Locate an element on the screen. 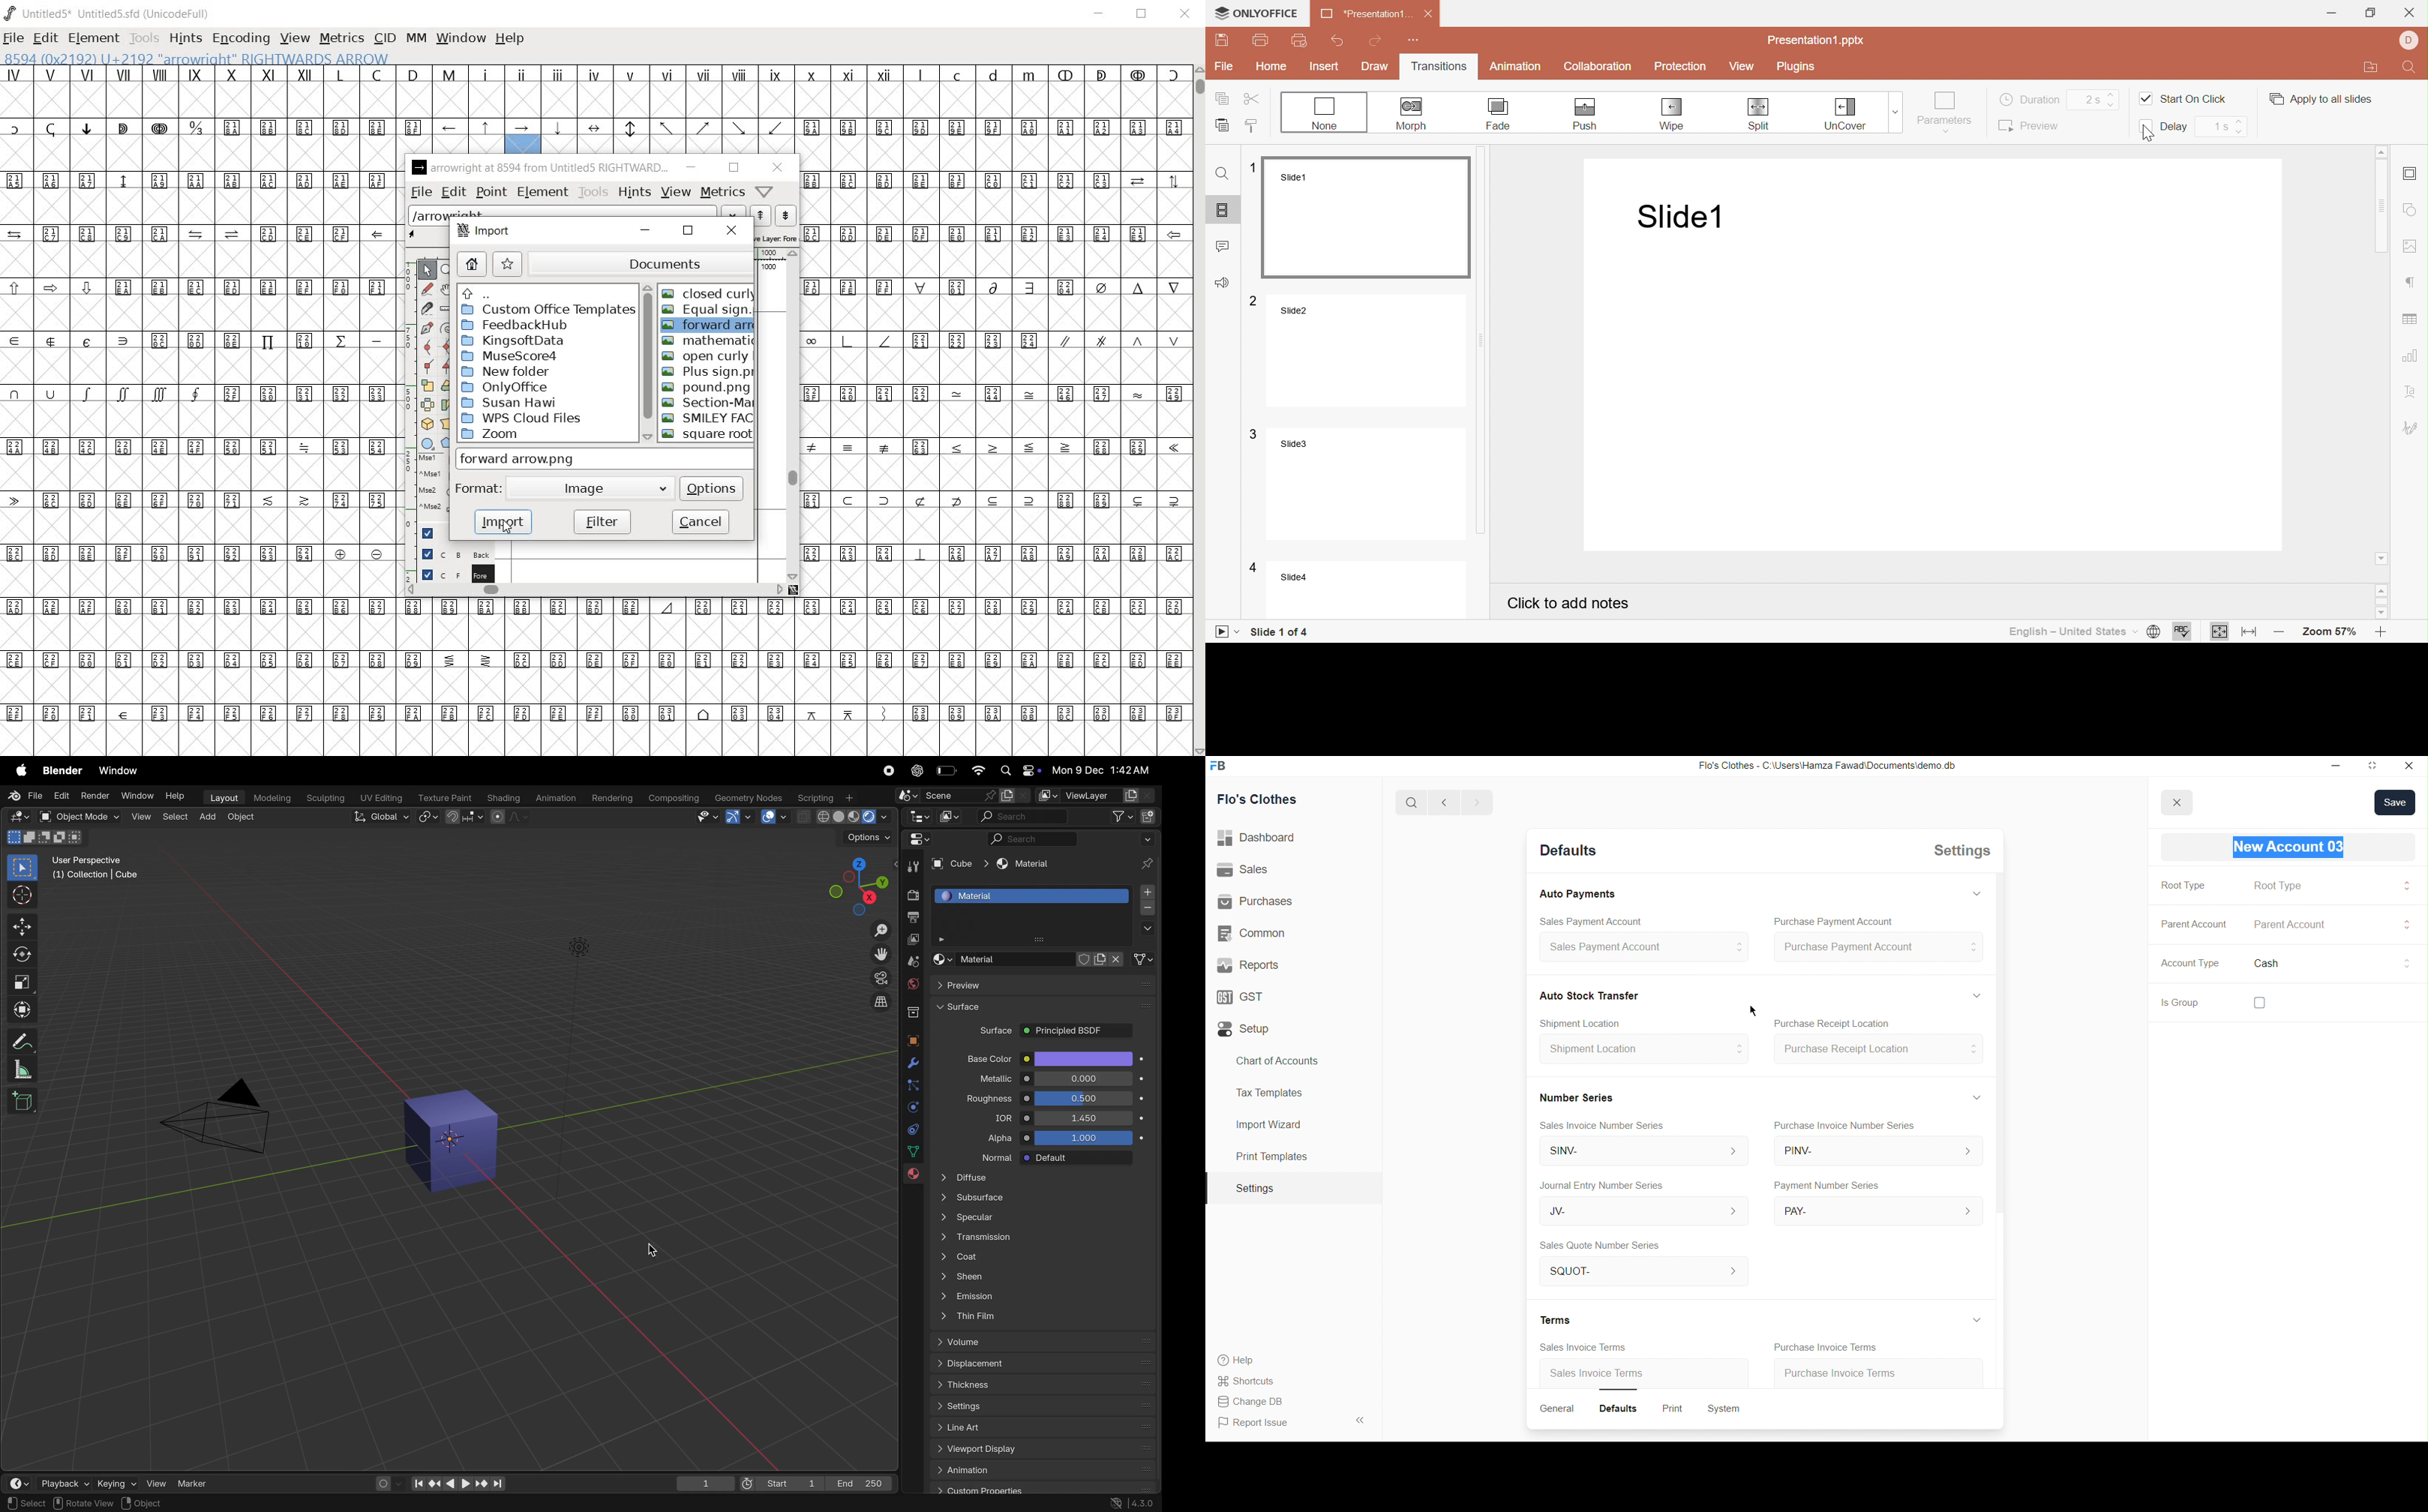 Image resolution: width=2436 pixels, height=1512 pixels. magnify is located at coordinates (450, 271).